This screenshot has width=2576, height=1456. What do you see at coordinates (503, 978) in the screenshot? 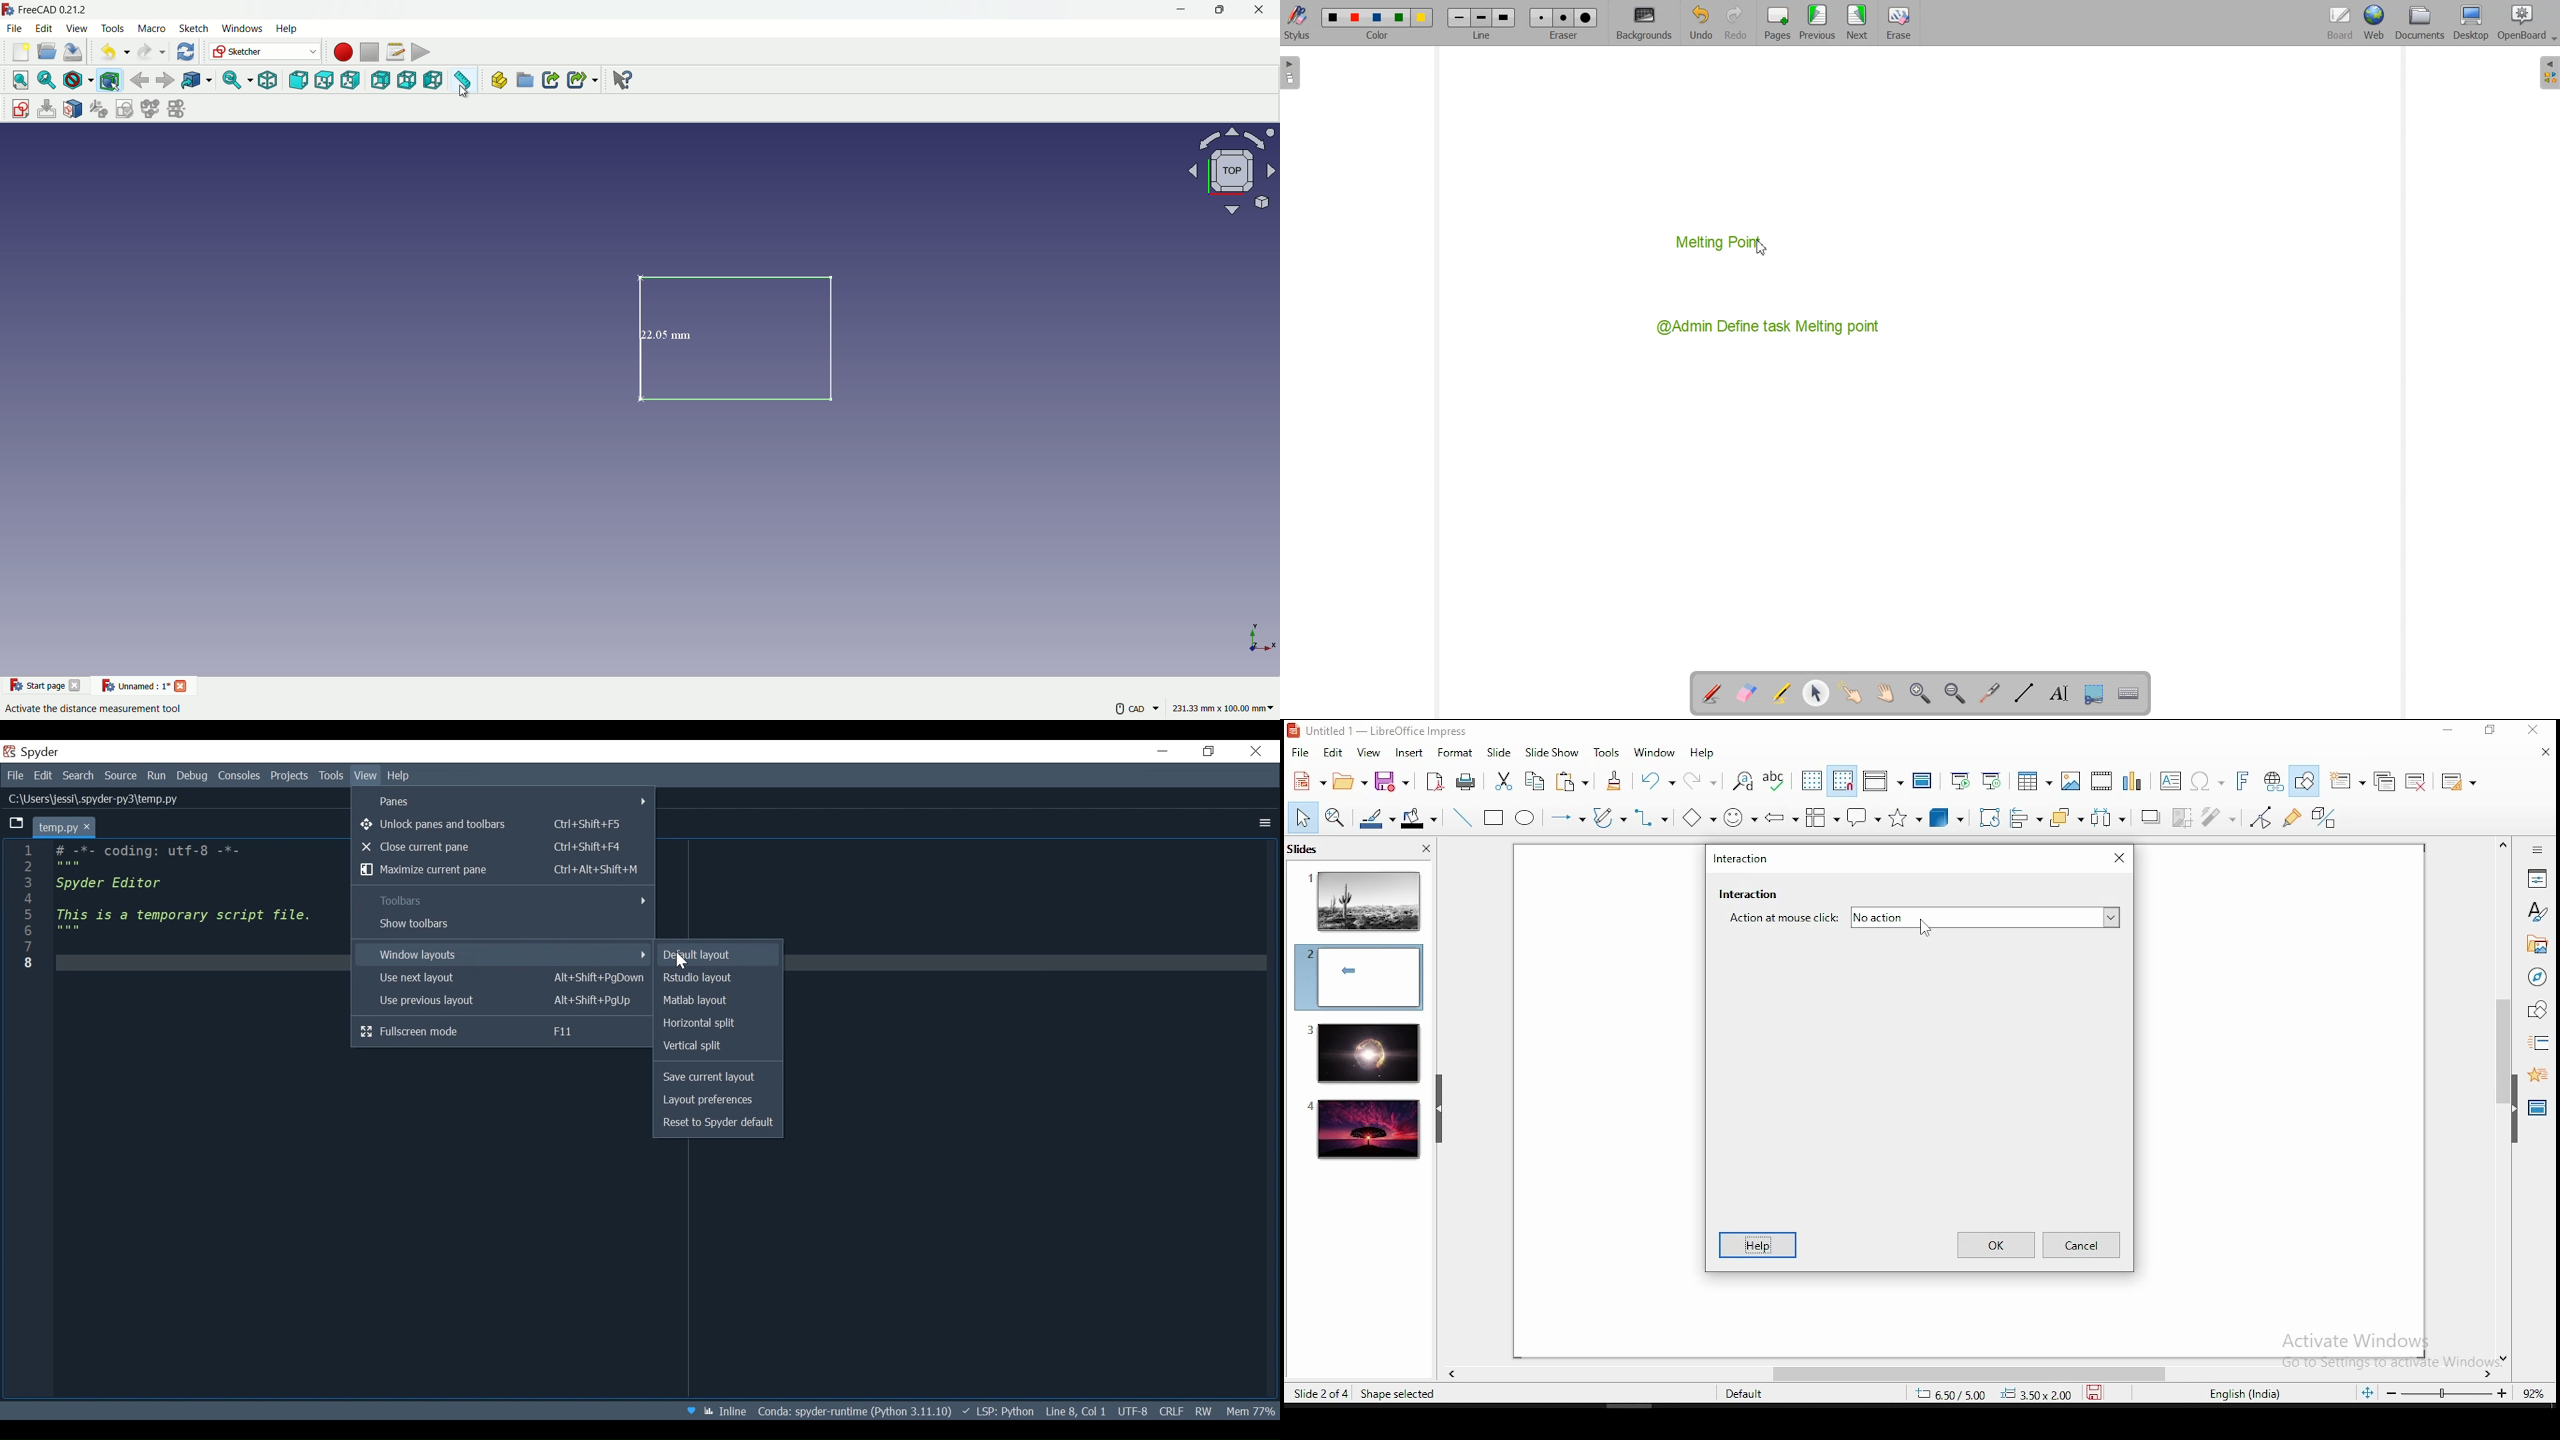
I see `Use next layout` at bounding box center [503, 978].